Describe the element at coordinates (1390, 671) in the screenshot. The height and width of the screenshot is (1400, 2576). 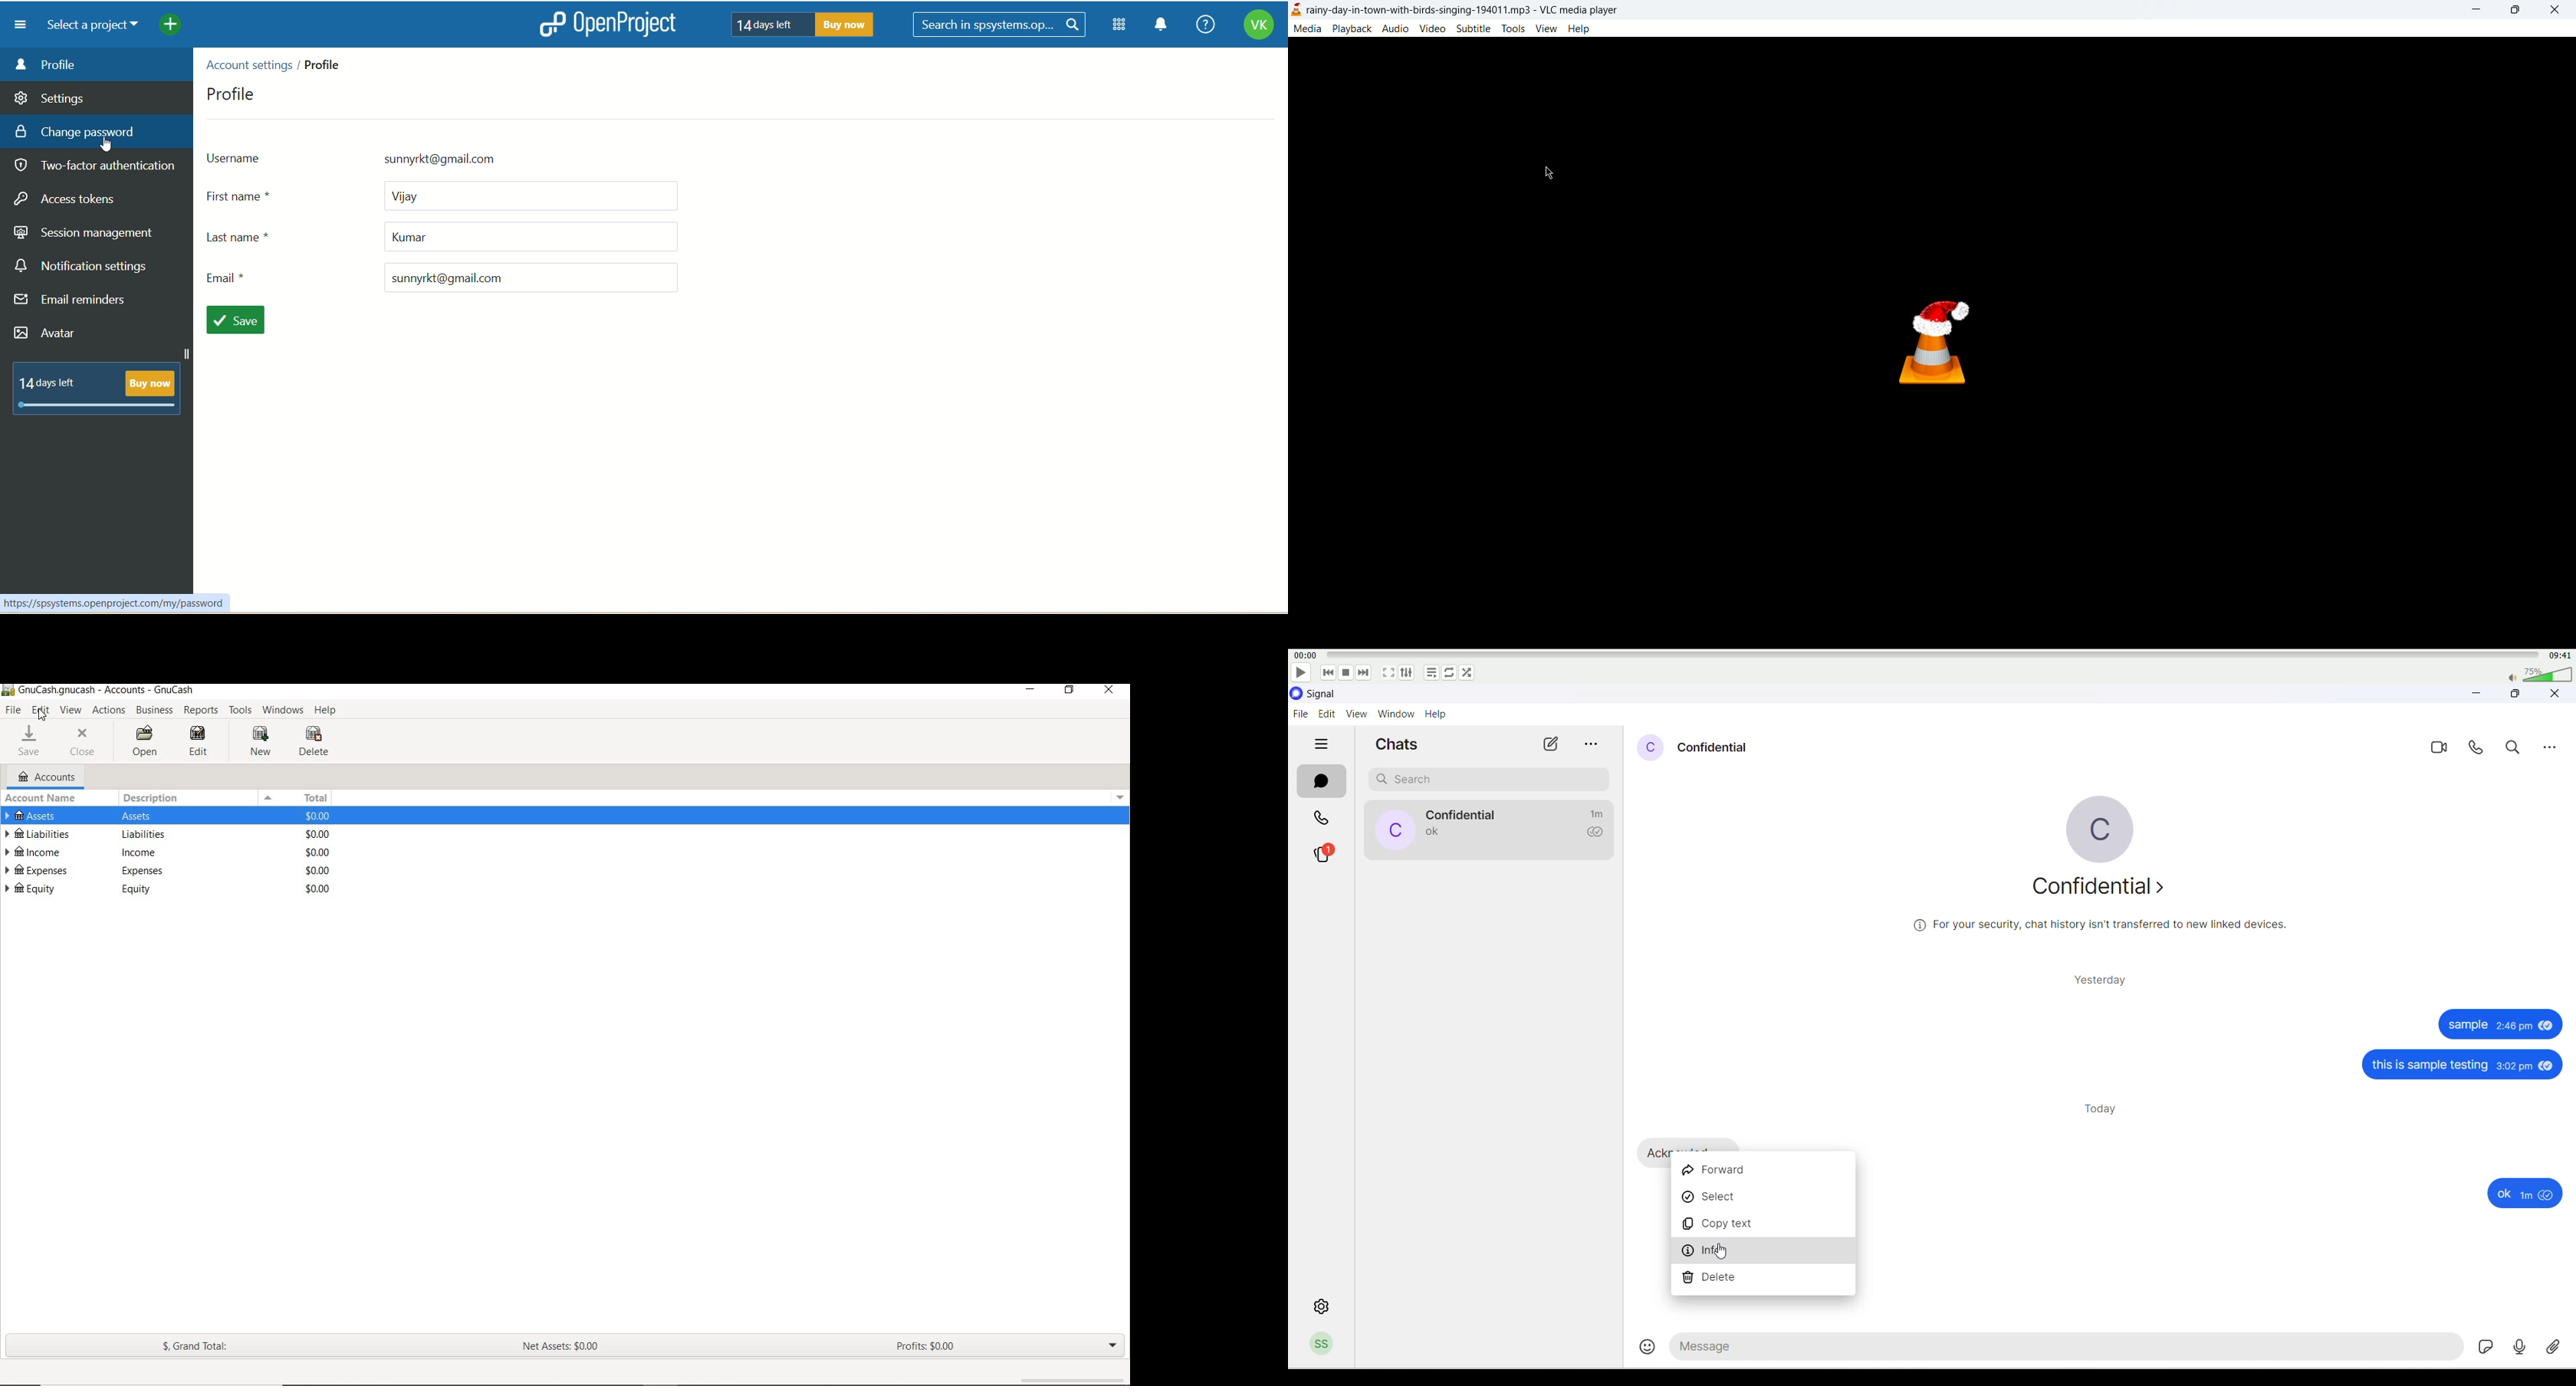
I see `fullscreen` at that location.